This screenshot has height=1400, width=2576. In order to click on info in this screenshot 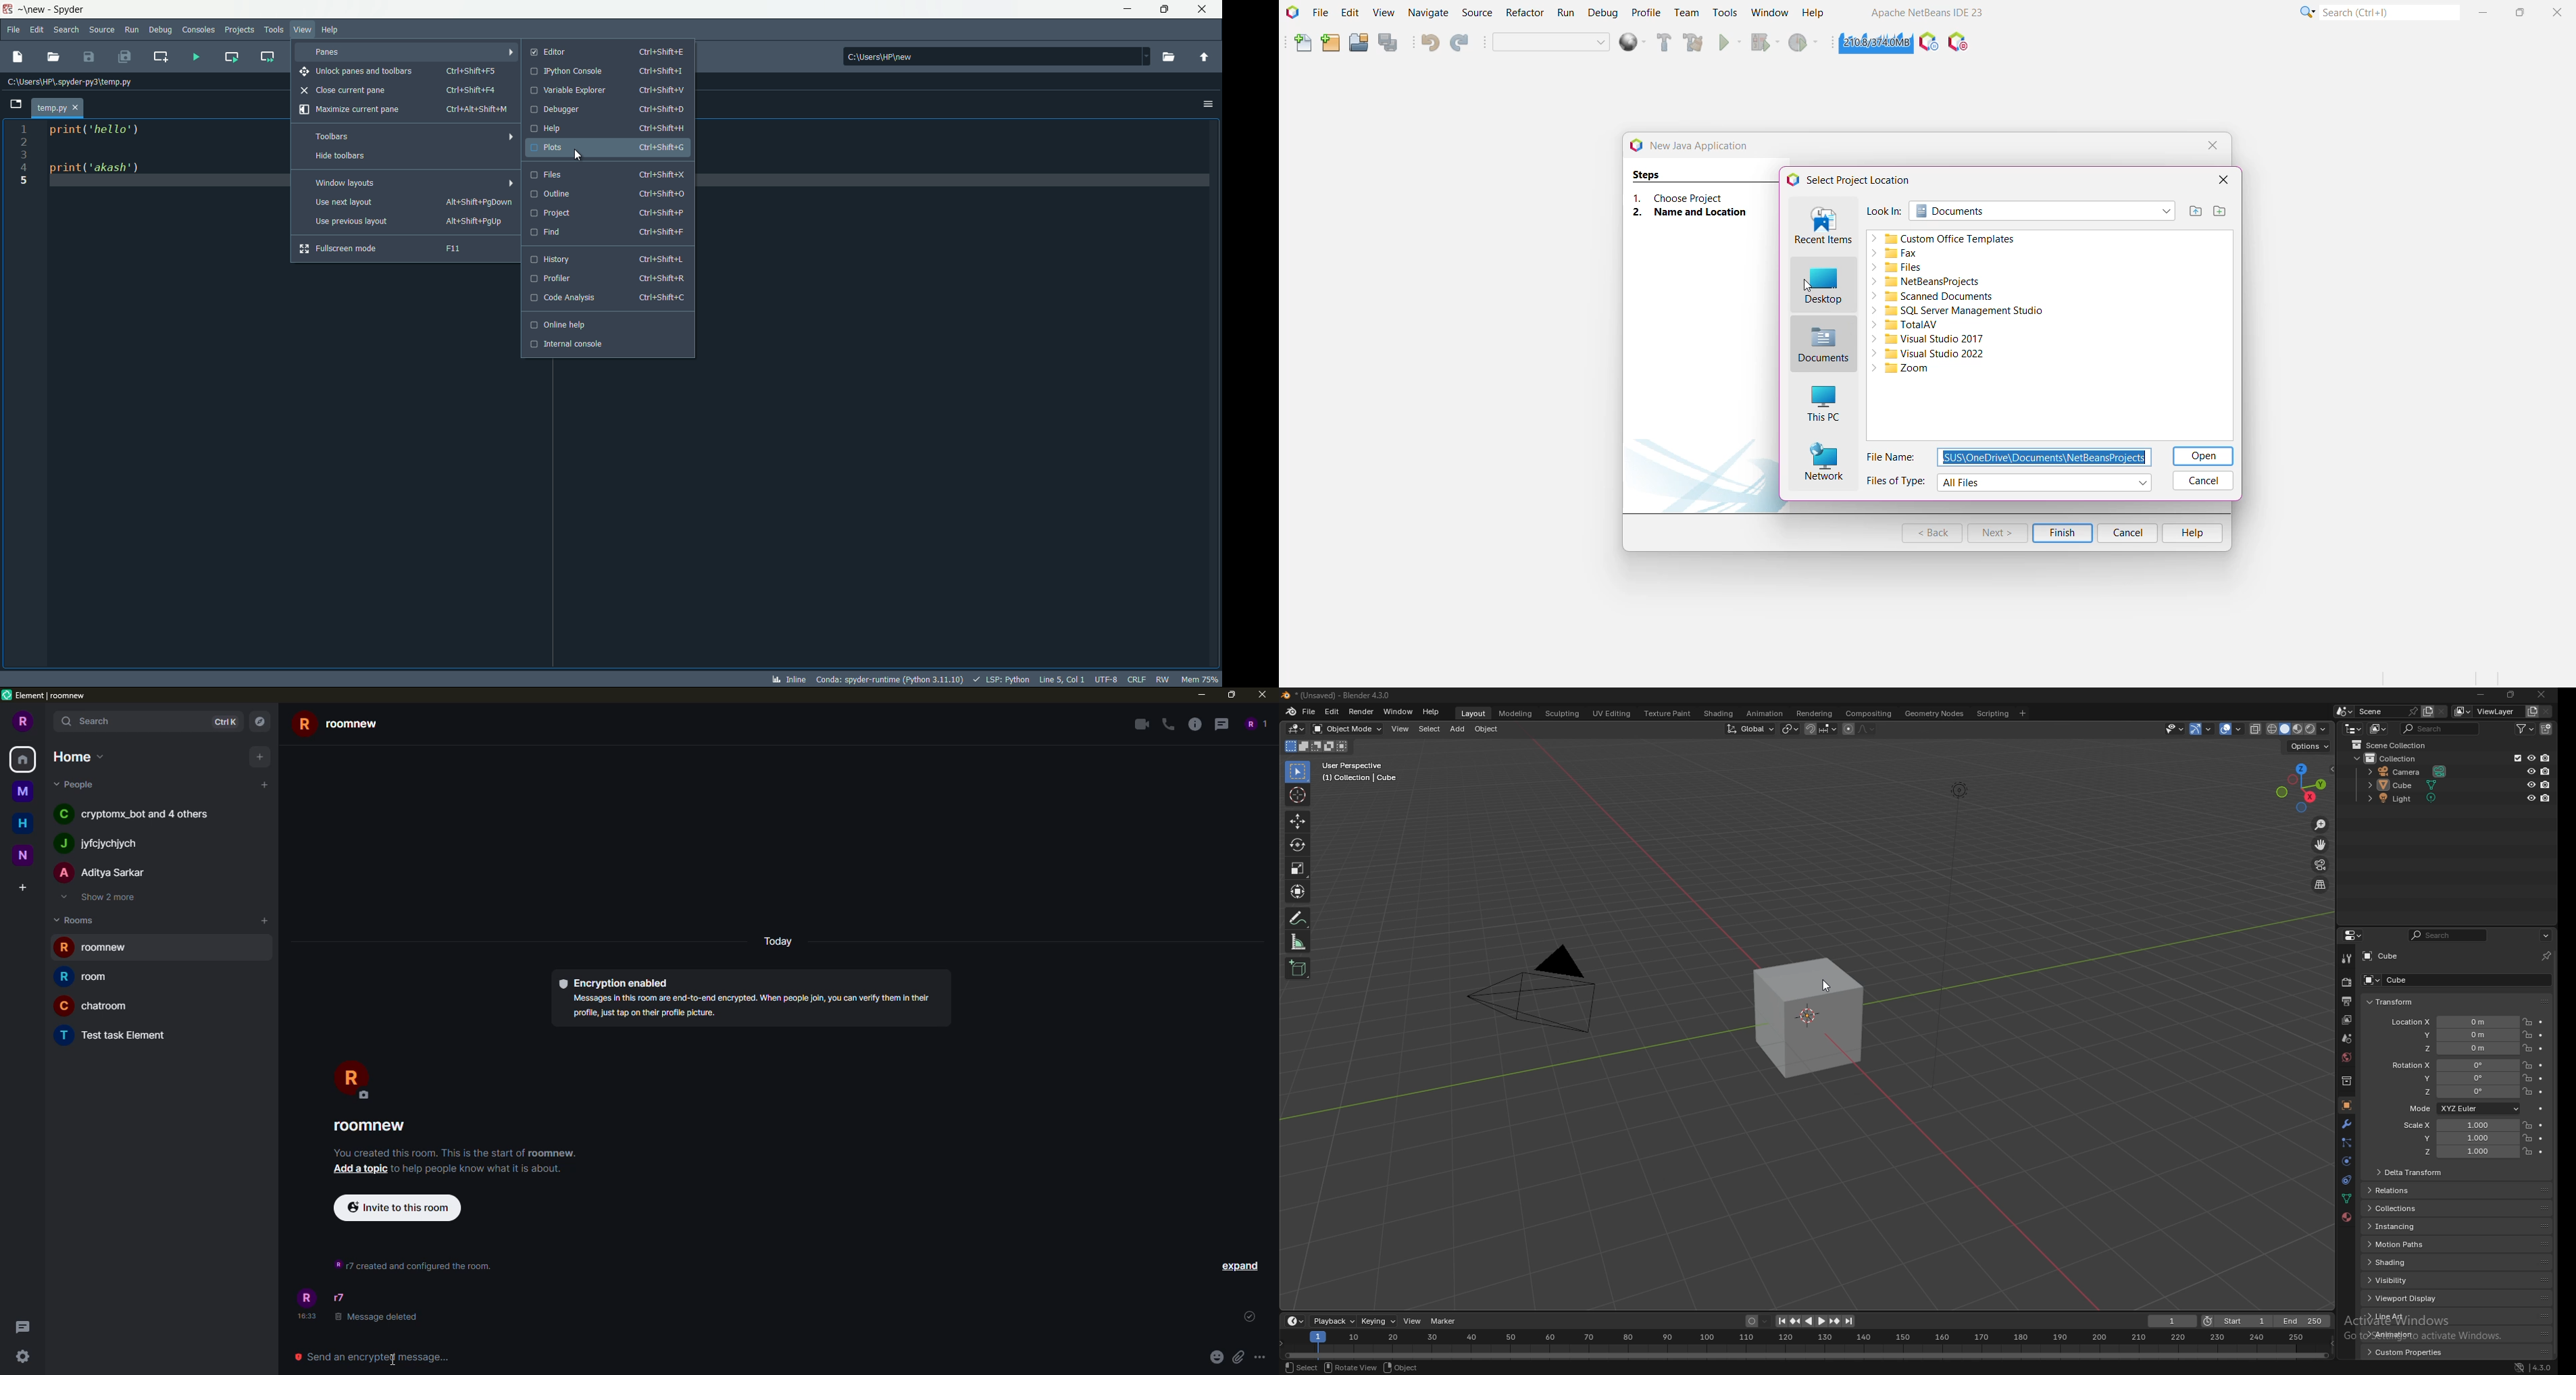, I will do `click(1194, 724)`.